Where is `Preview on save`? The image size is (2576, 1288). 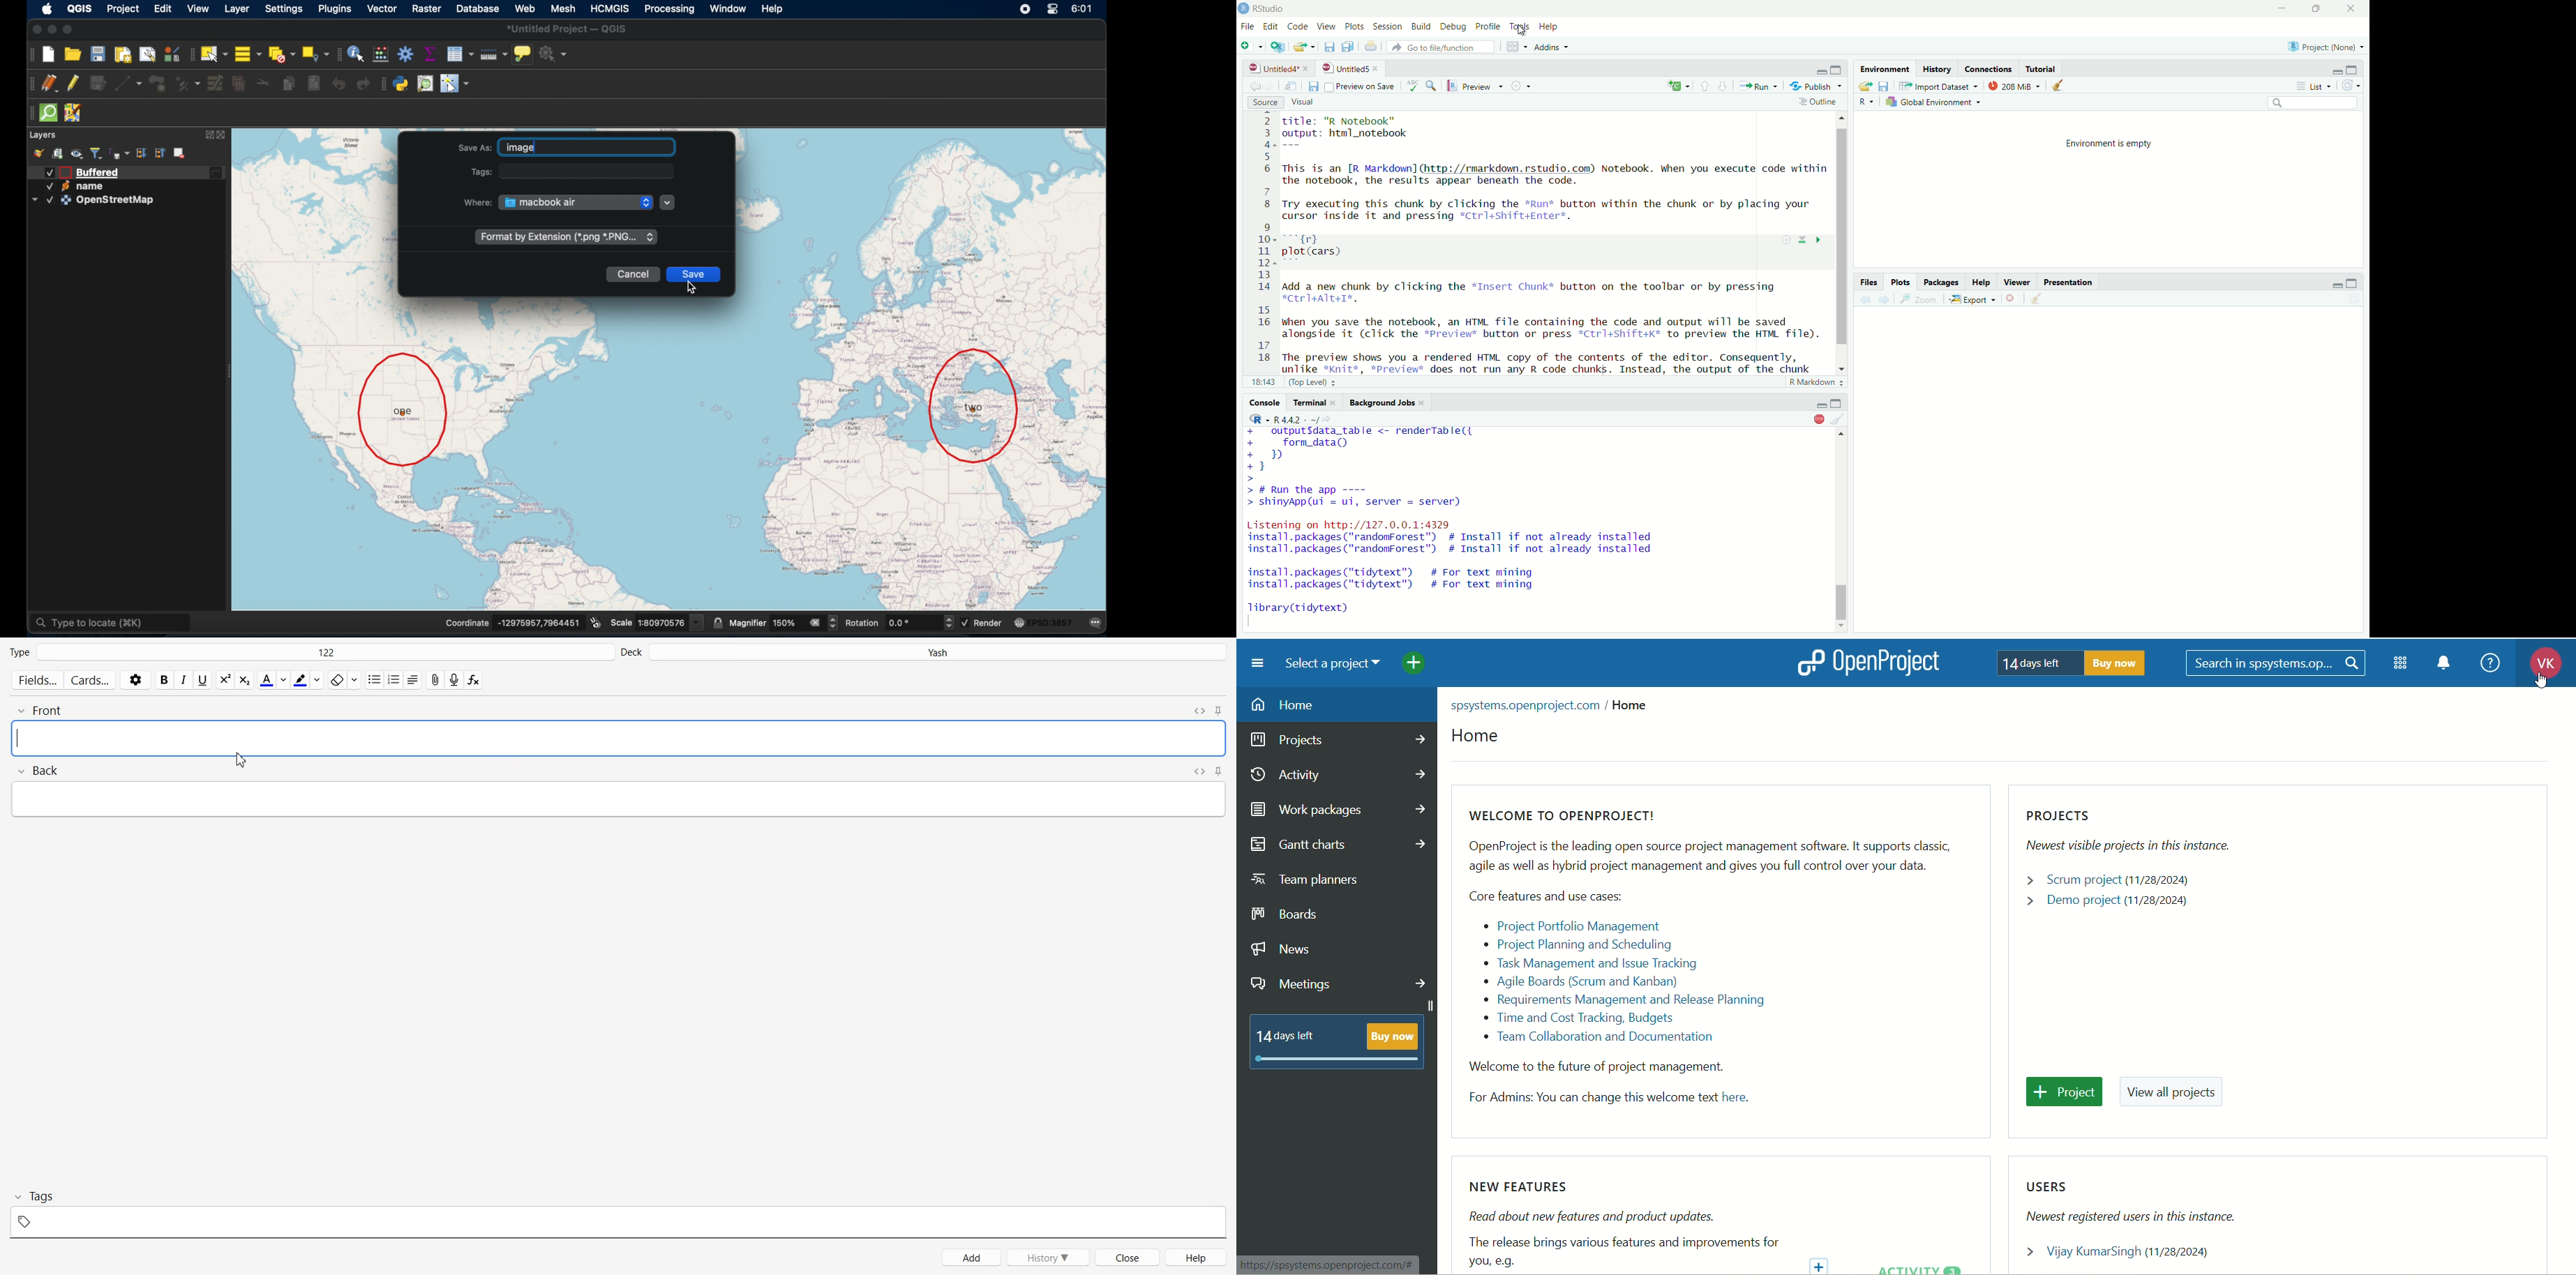
Preview on save is located at coordinates (1359, 86).